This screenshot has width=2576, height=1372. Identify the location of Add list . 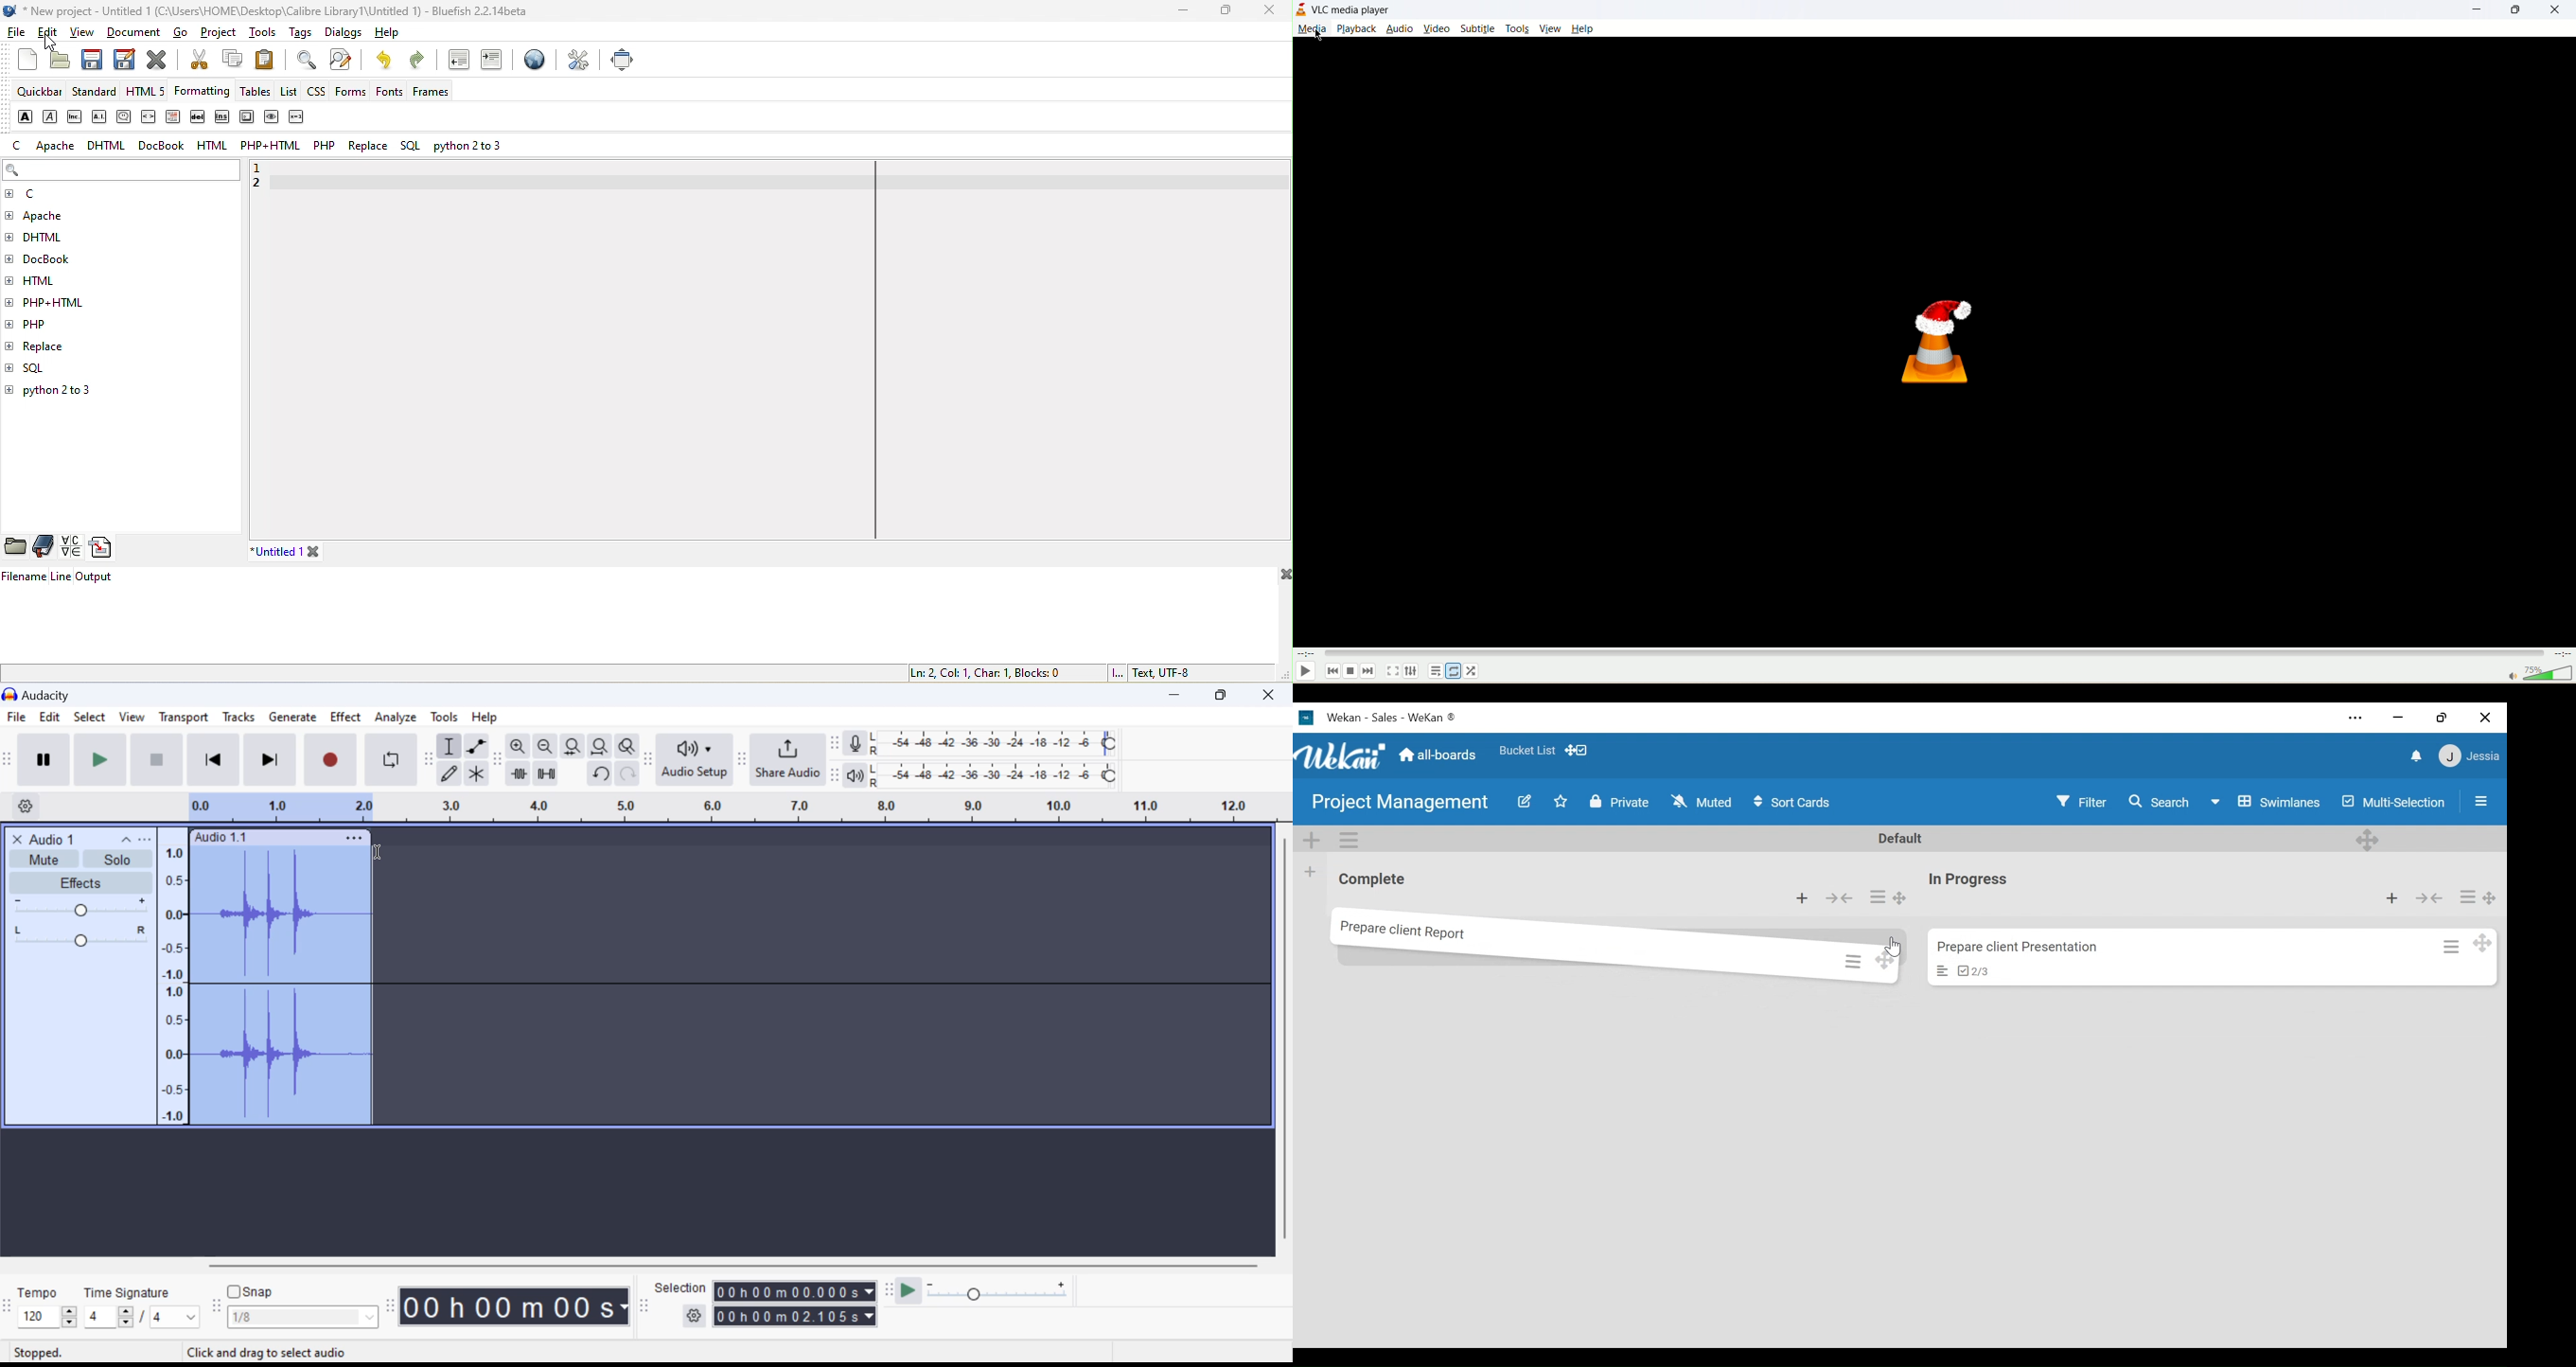
(1310, 871).